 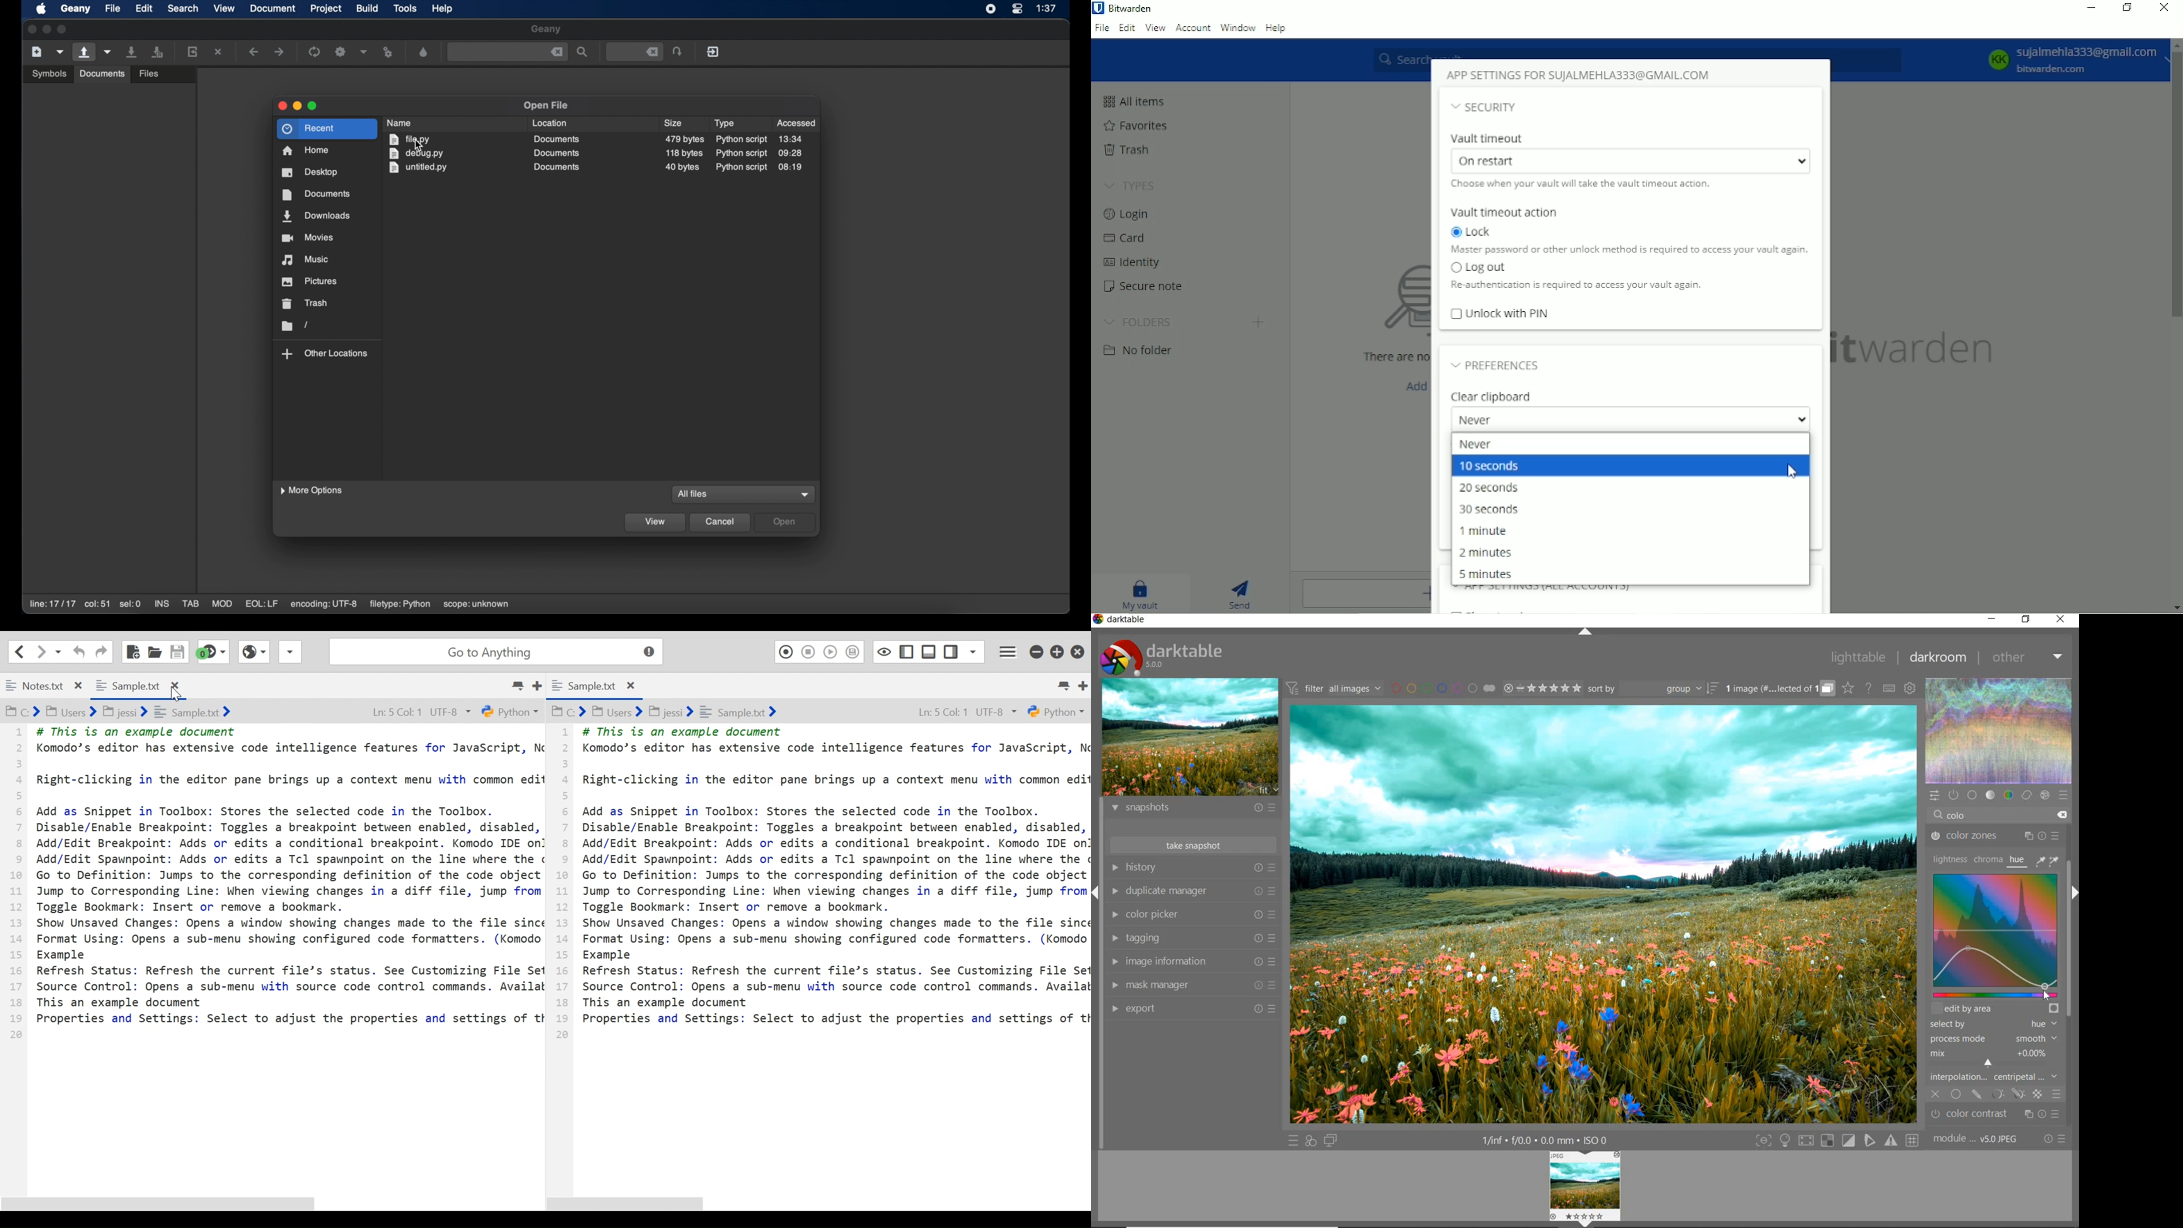 I want to click on uniformly, so click(x=1957, y=1094).